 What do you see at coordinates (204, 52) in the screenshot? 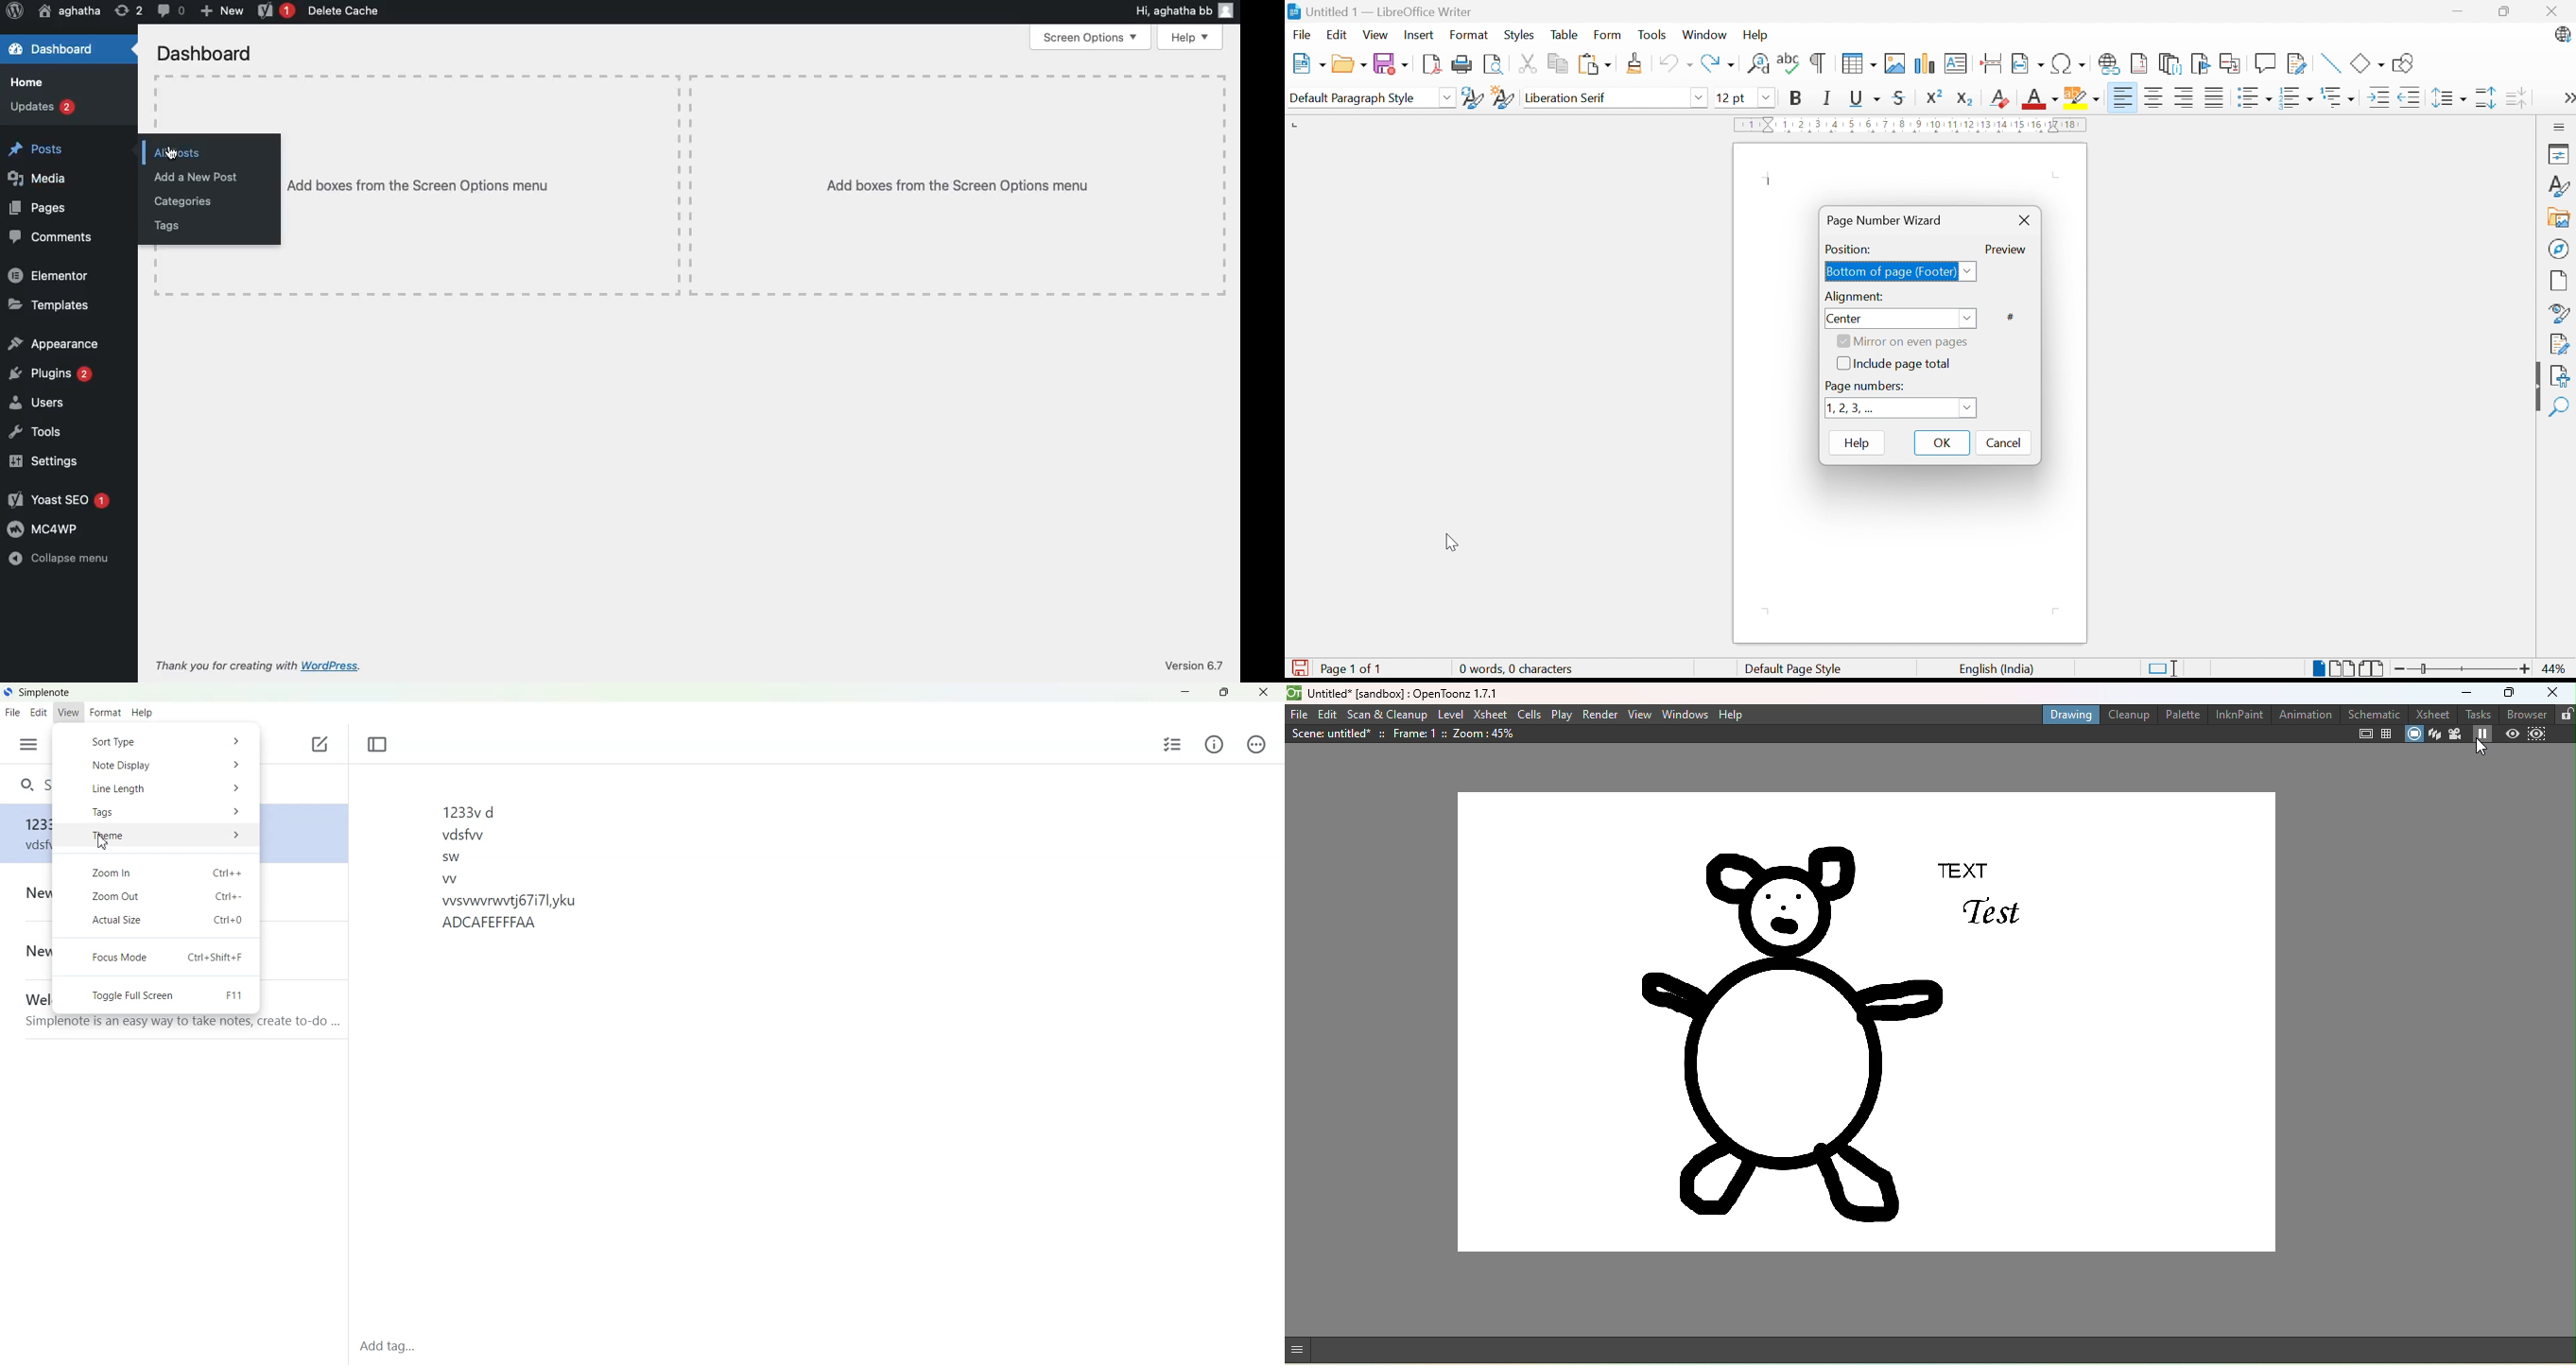
I see `Dashboard` at bounding box center [204, 52].